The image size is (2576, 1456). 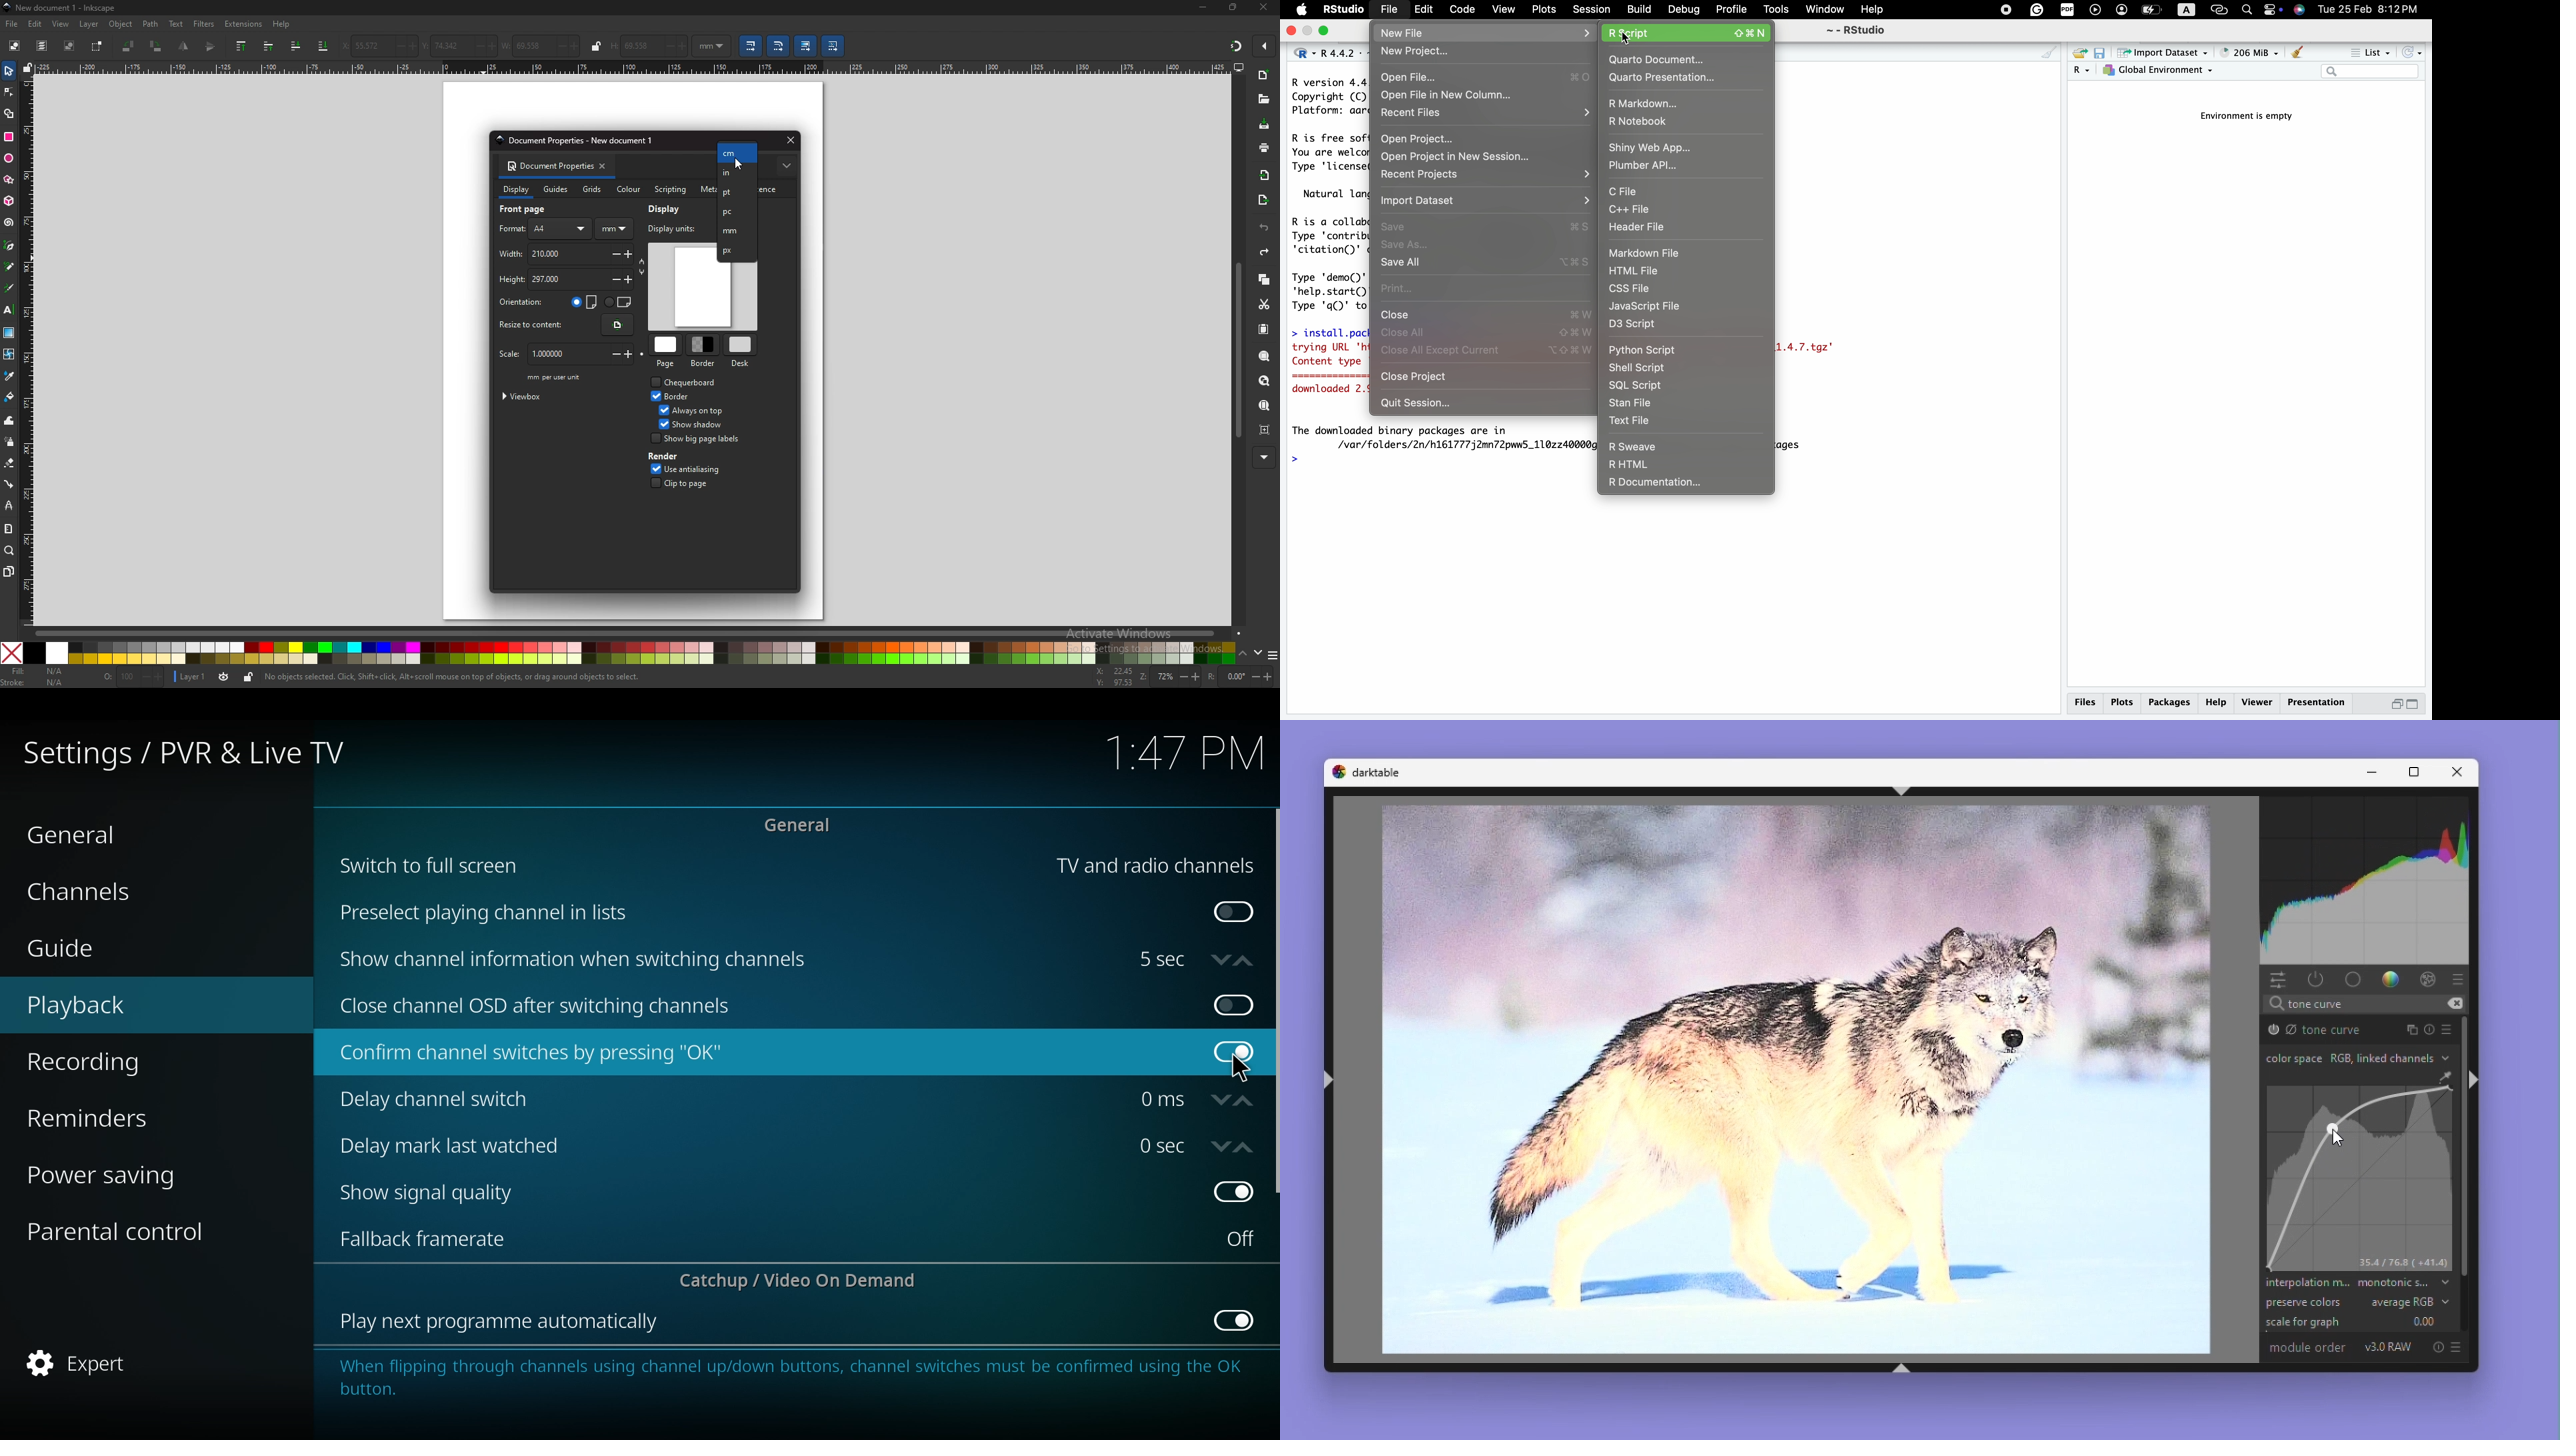 What do you see at coordinates (1668, 271) in the screenshot?
I see `HTML file` at bounding box center [1668, 271].